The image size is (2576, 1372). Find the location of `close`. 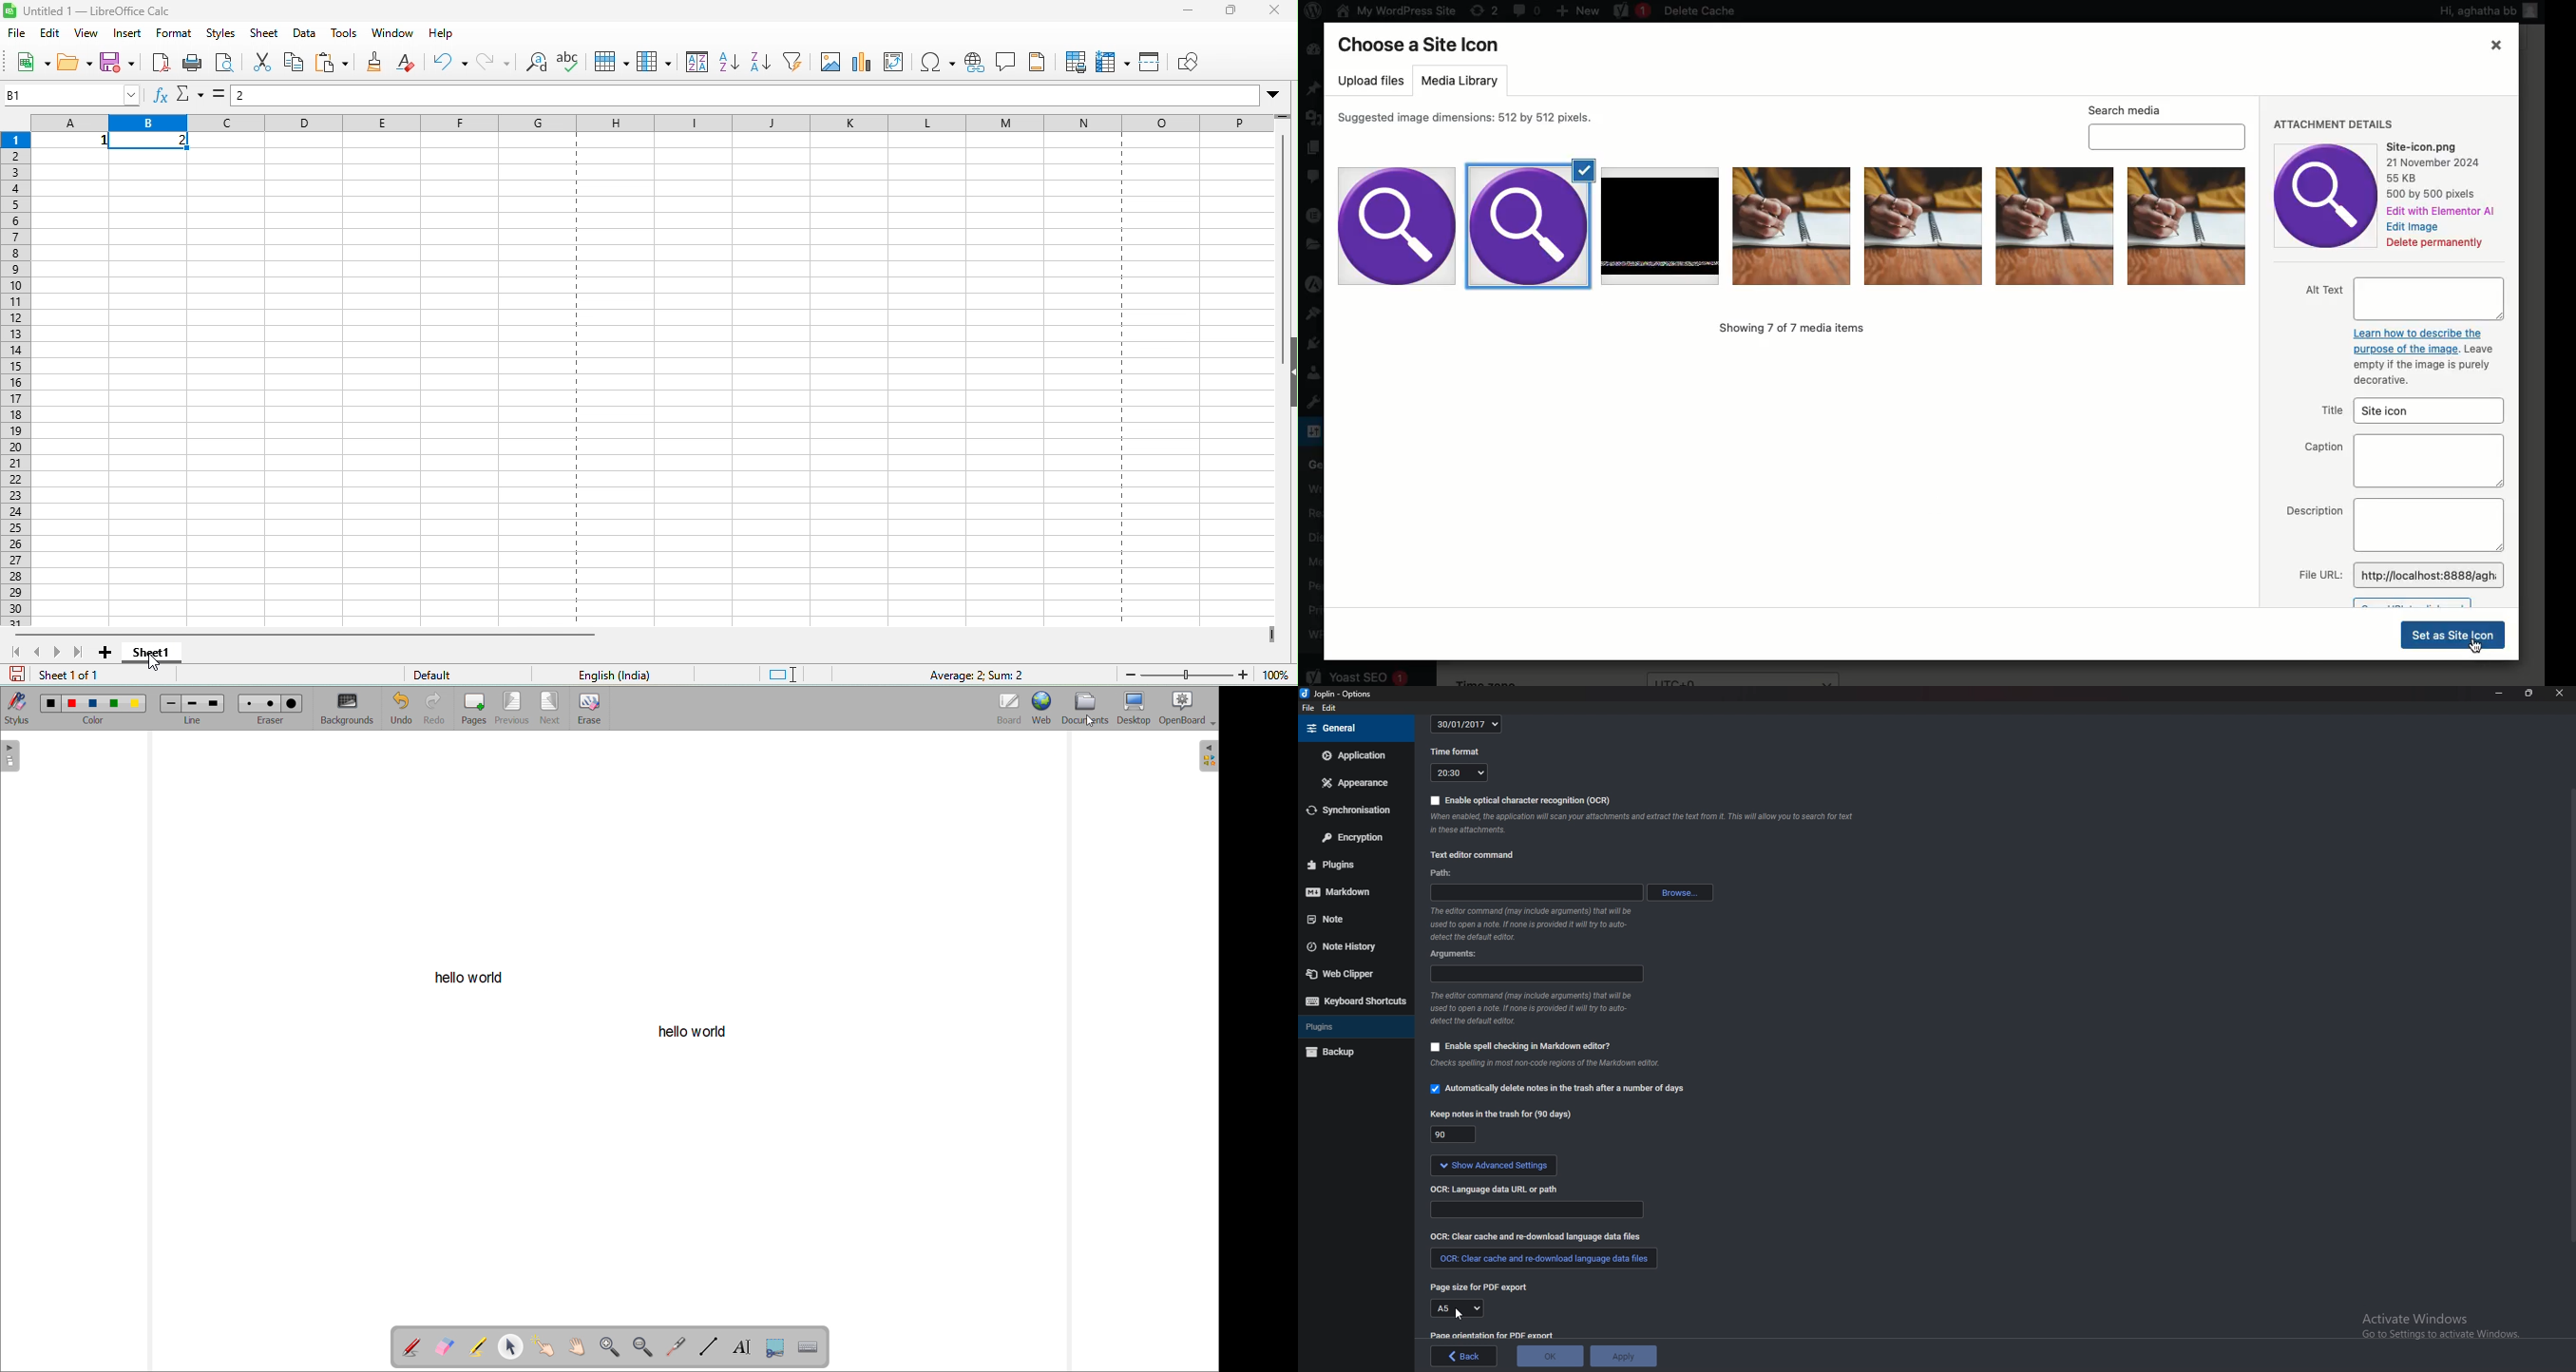

close is located at coordinates (1279, 14).